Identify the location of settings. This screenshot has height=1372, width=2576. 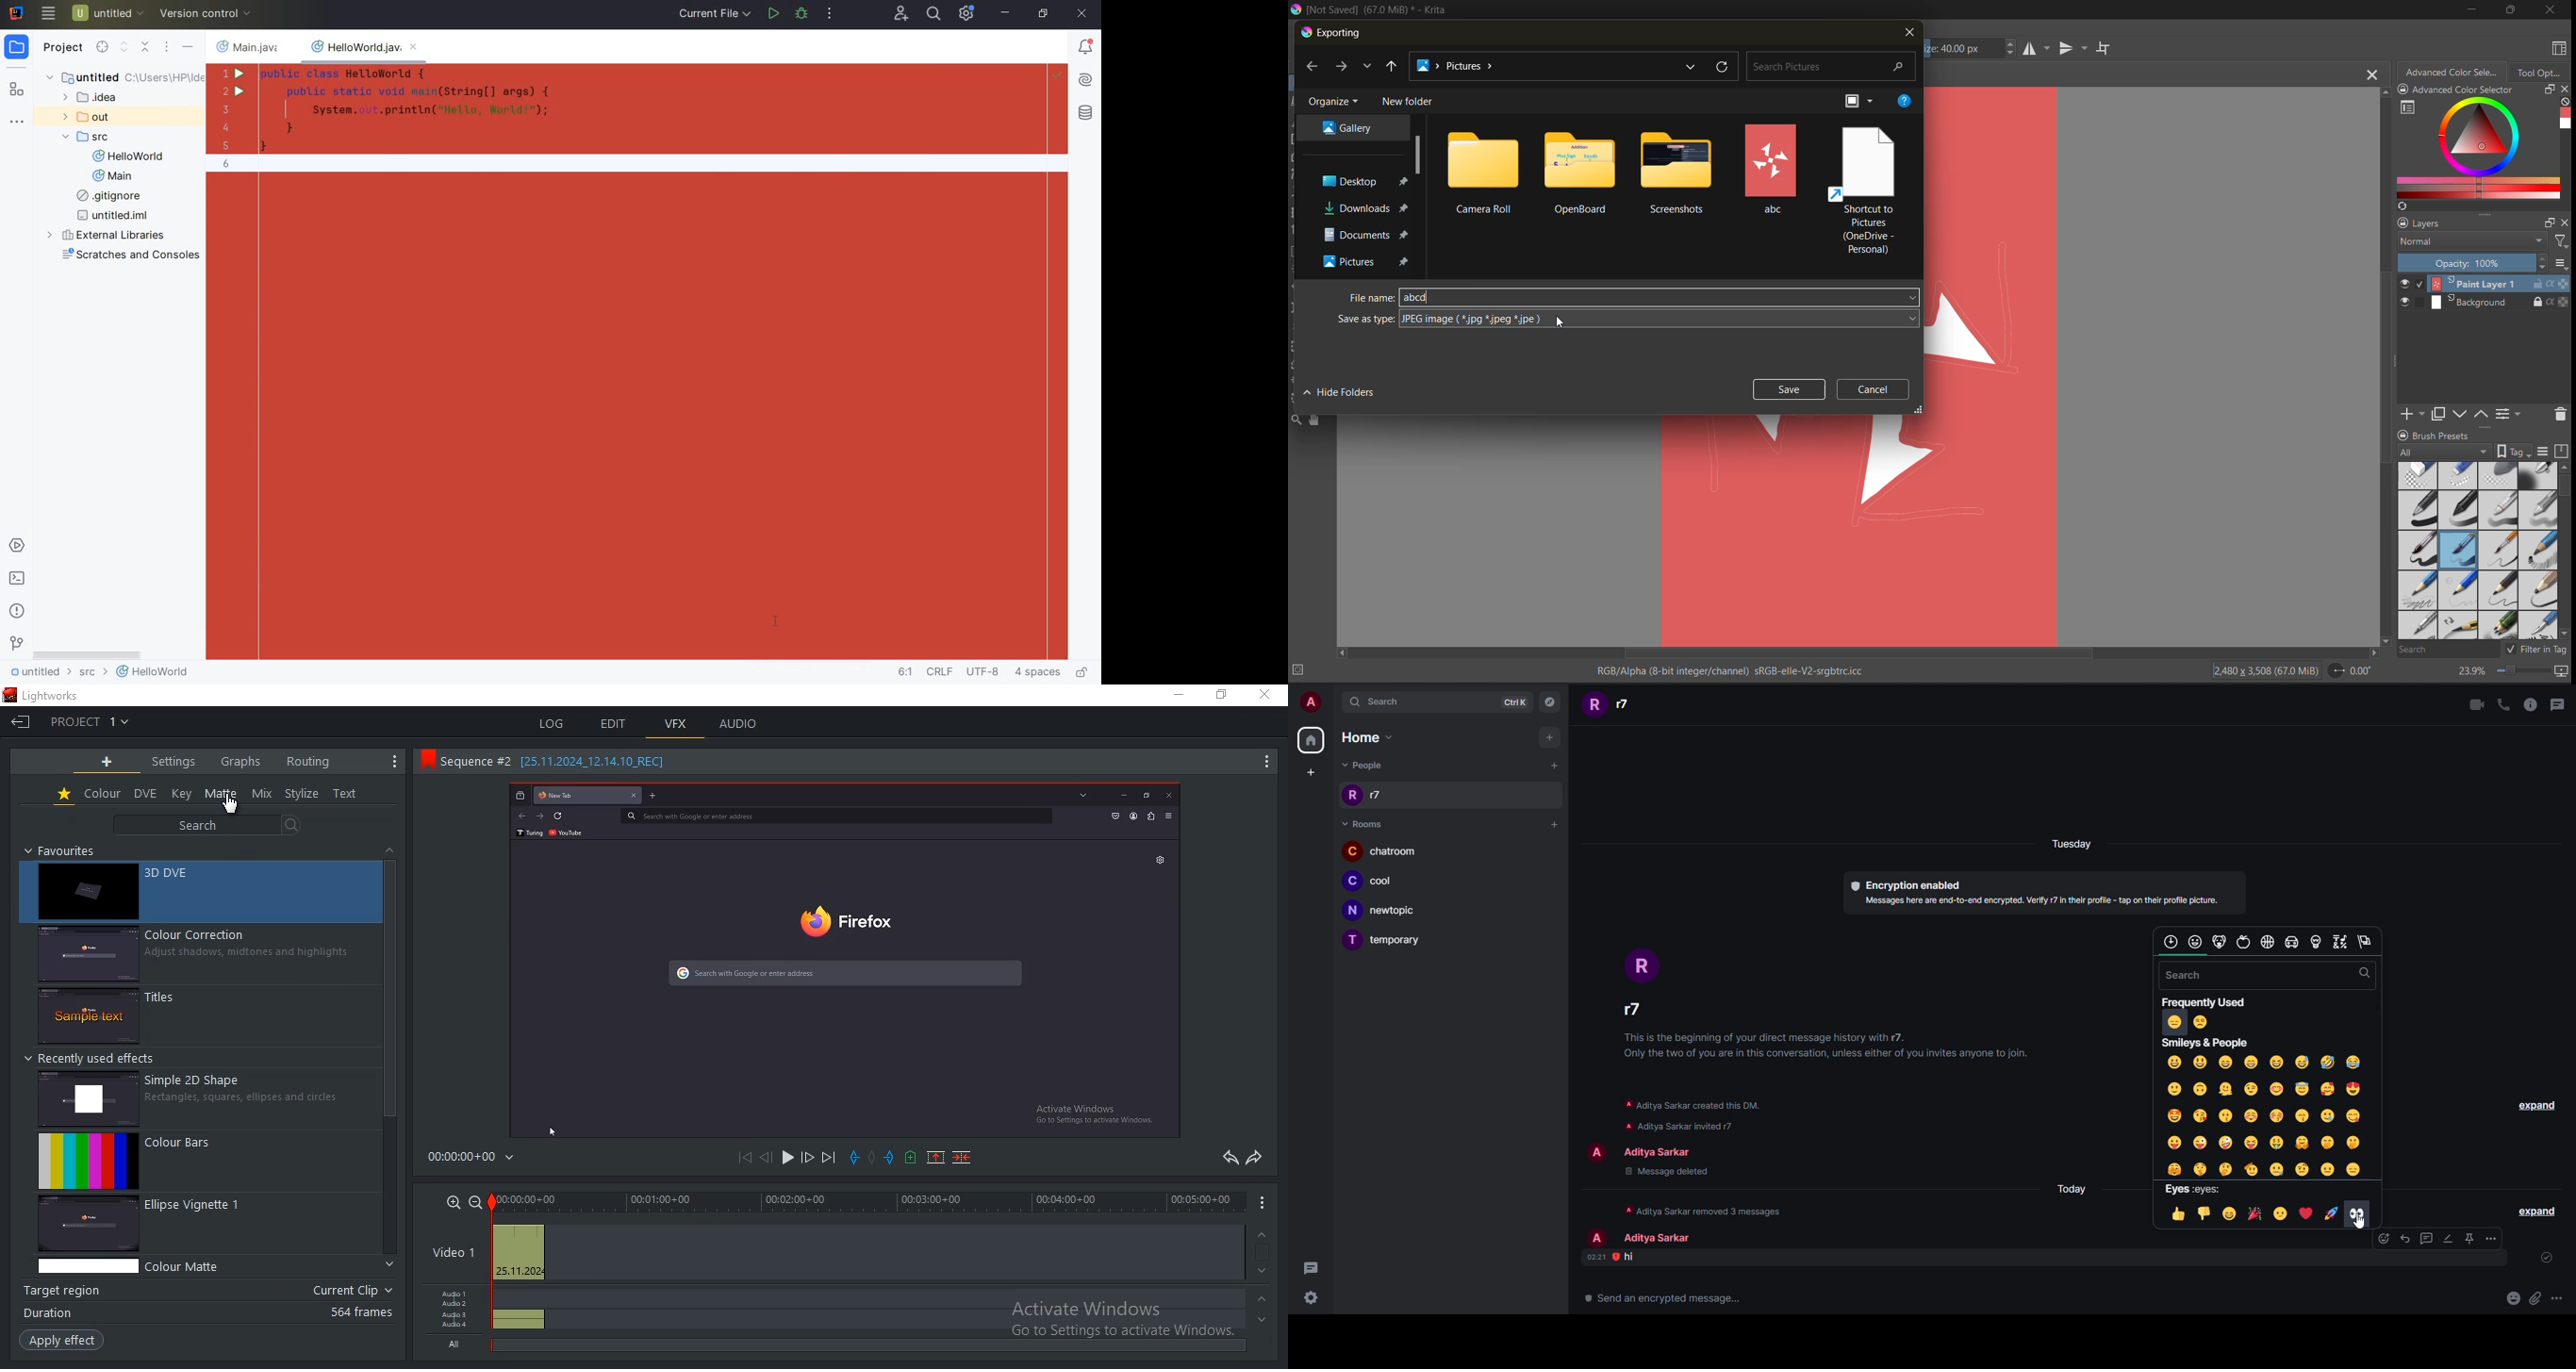
(1309, 1298).